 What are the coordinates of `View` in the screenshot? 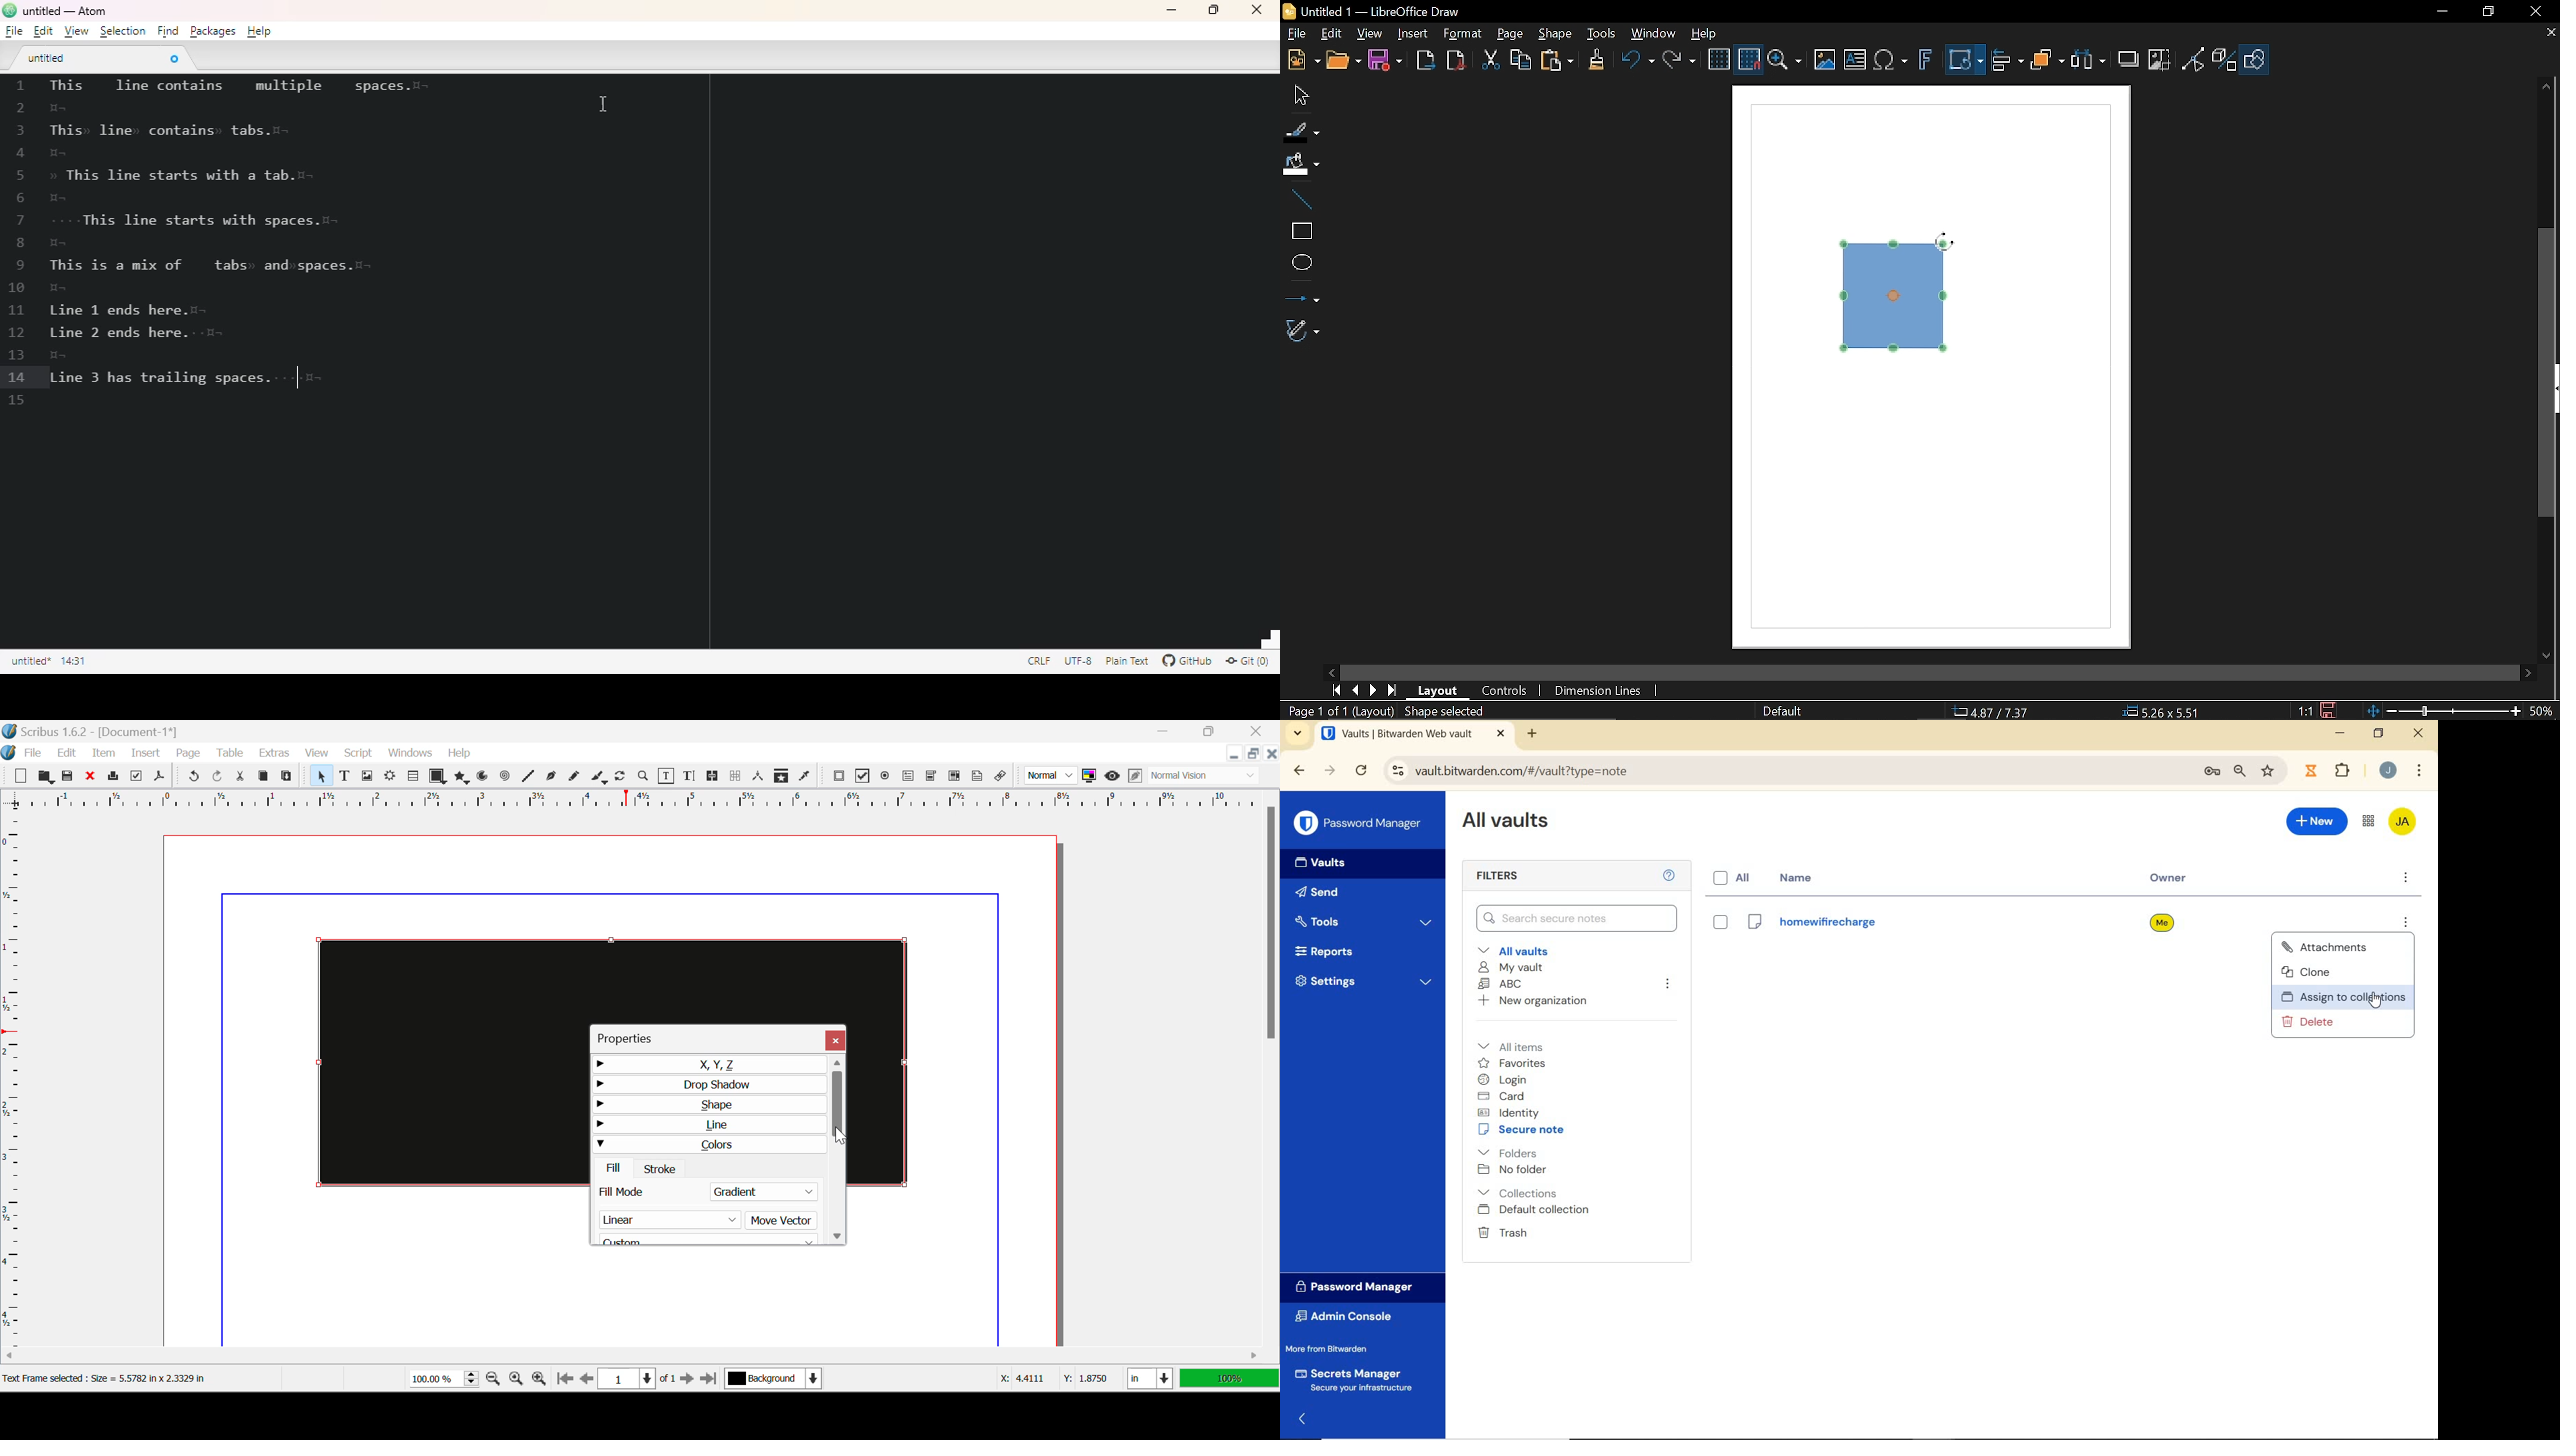 It's located at (317, 753).